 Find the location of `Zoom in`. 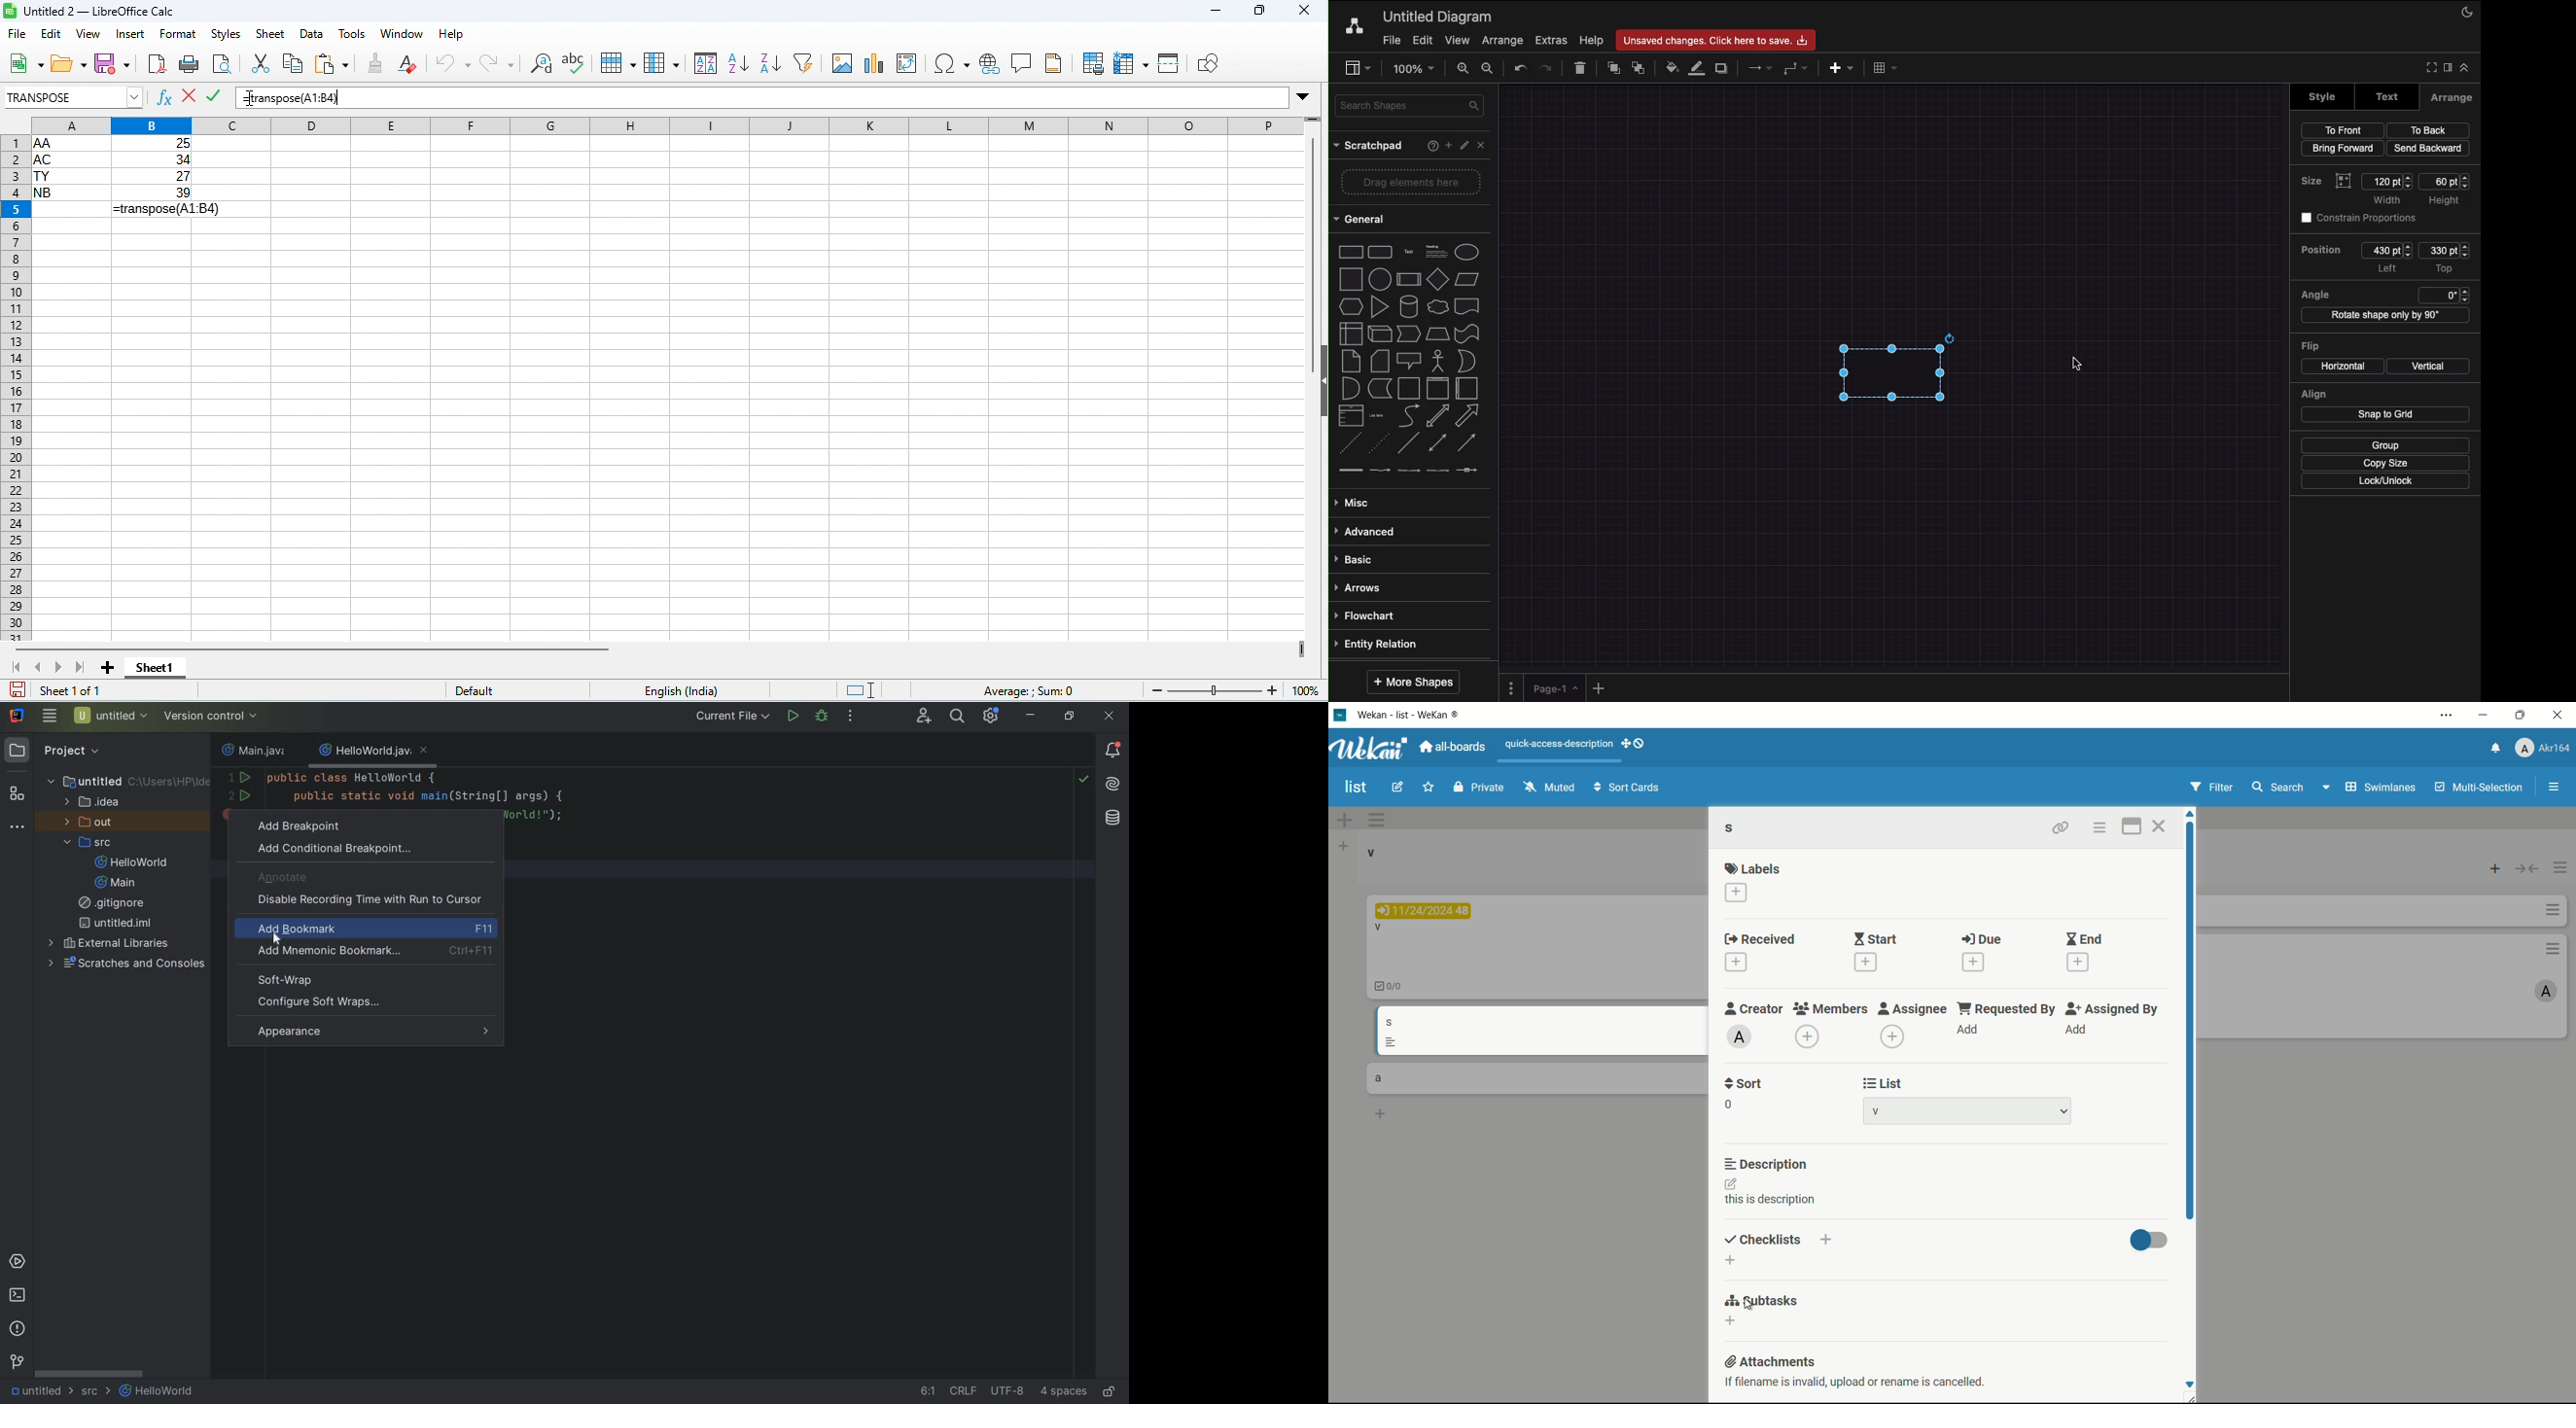

Zoom in is located at coordinates (1463, 68).